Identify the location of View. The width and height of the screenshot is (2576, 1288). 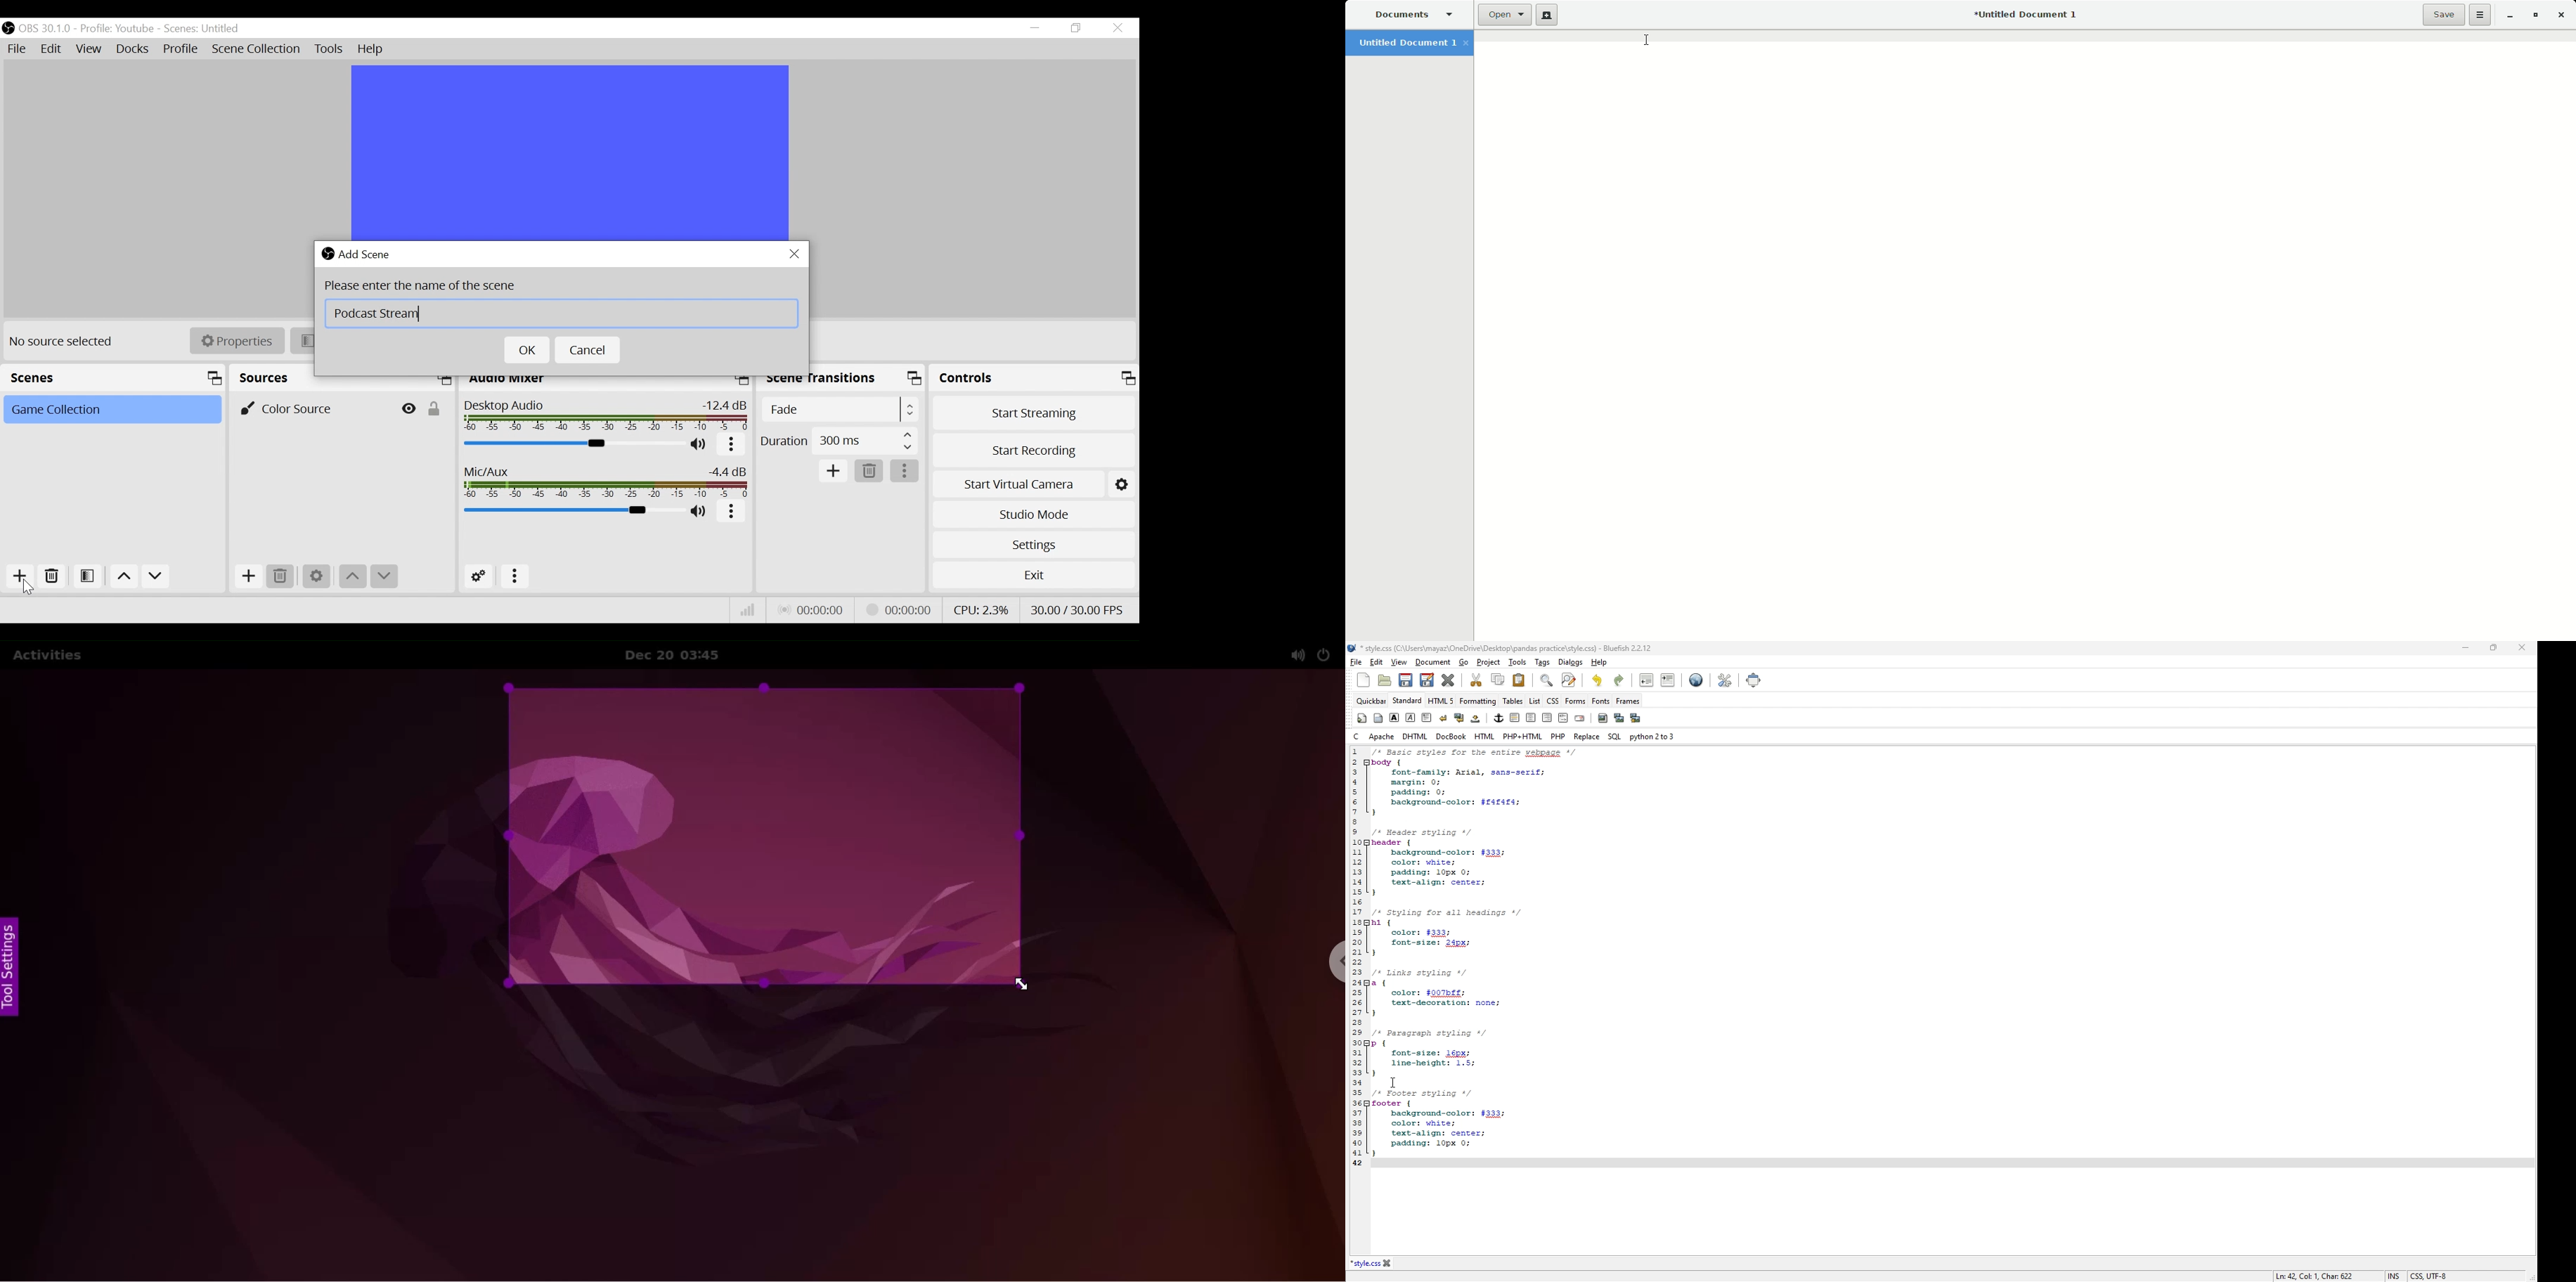
(90, 51).